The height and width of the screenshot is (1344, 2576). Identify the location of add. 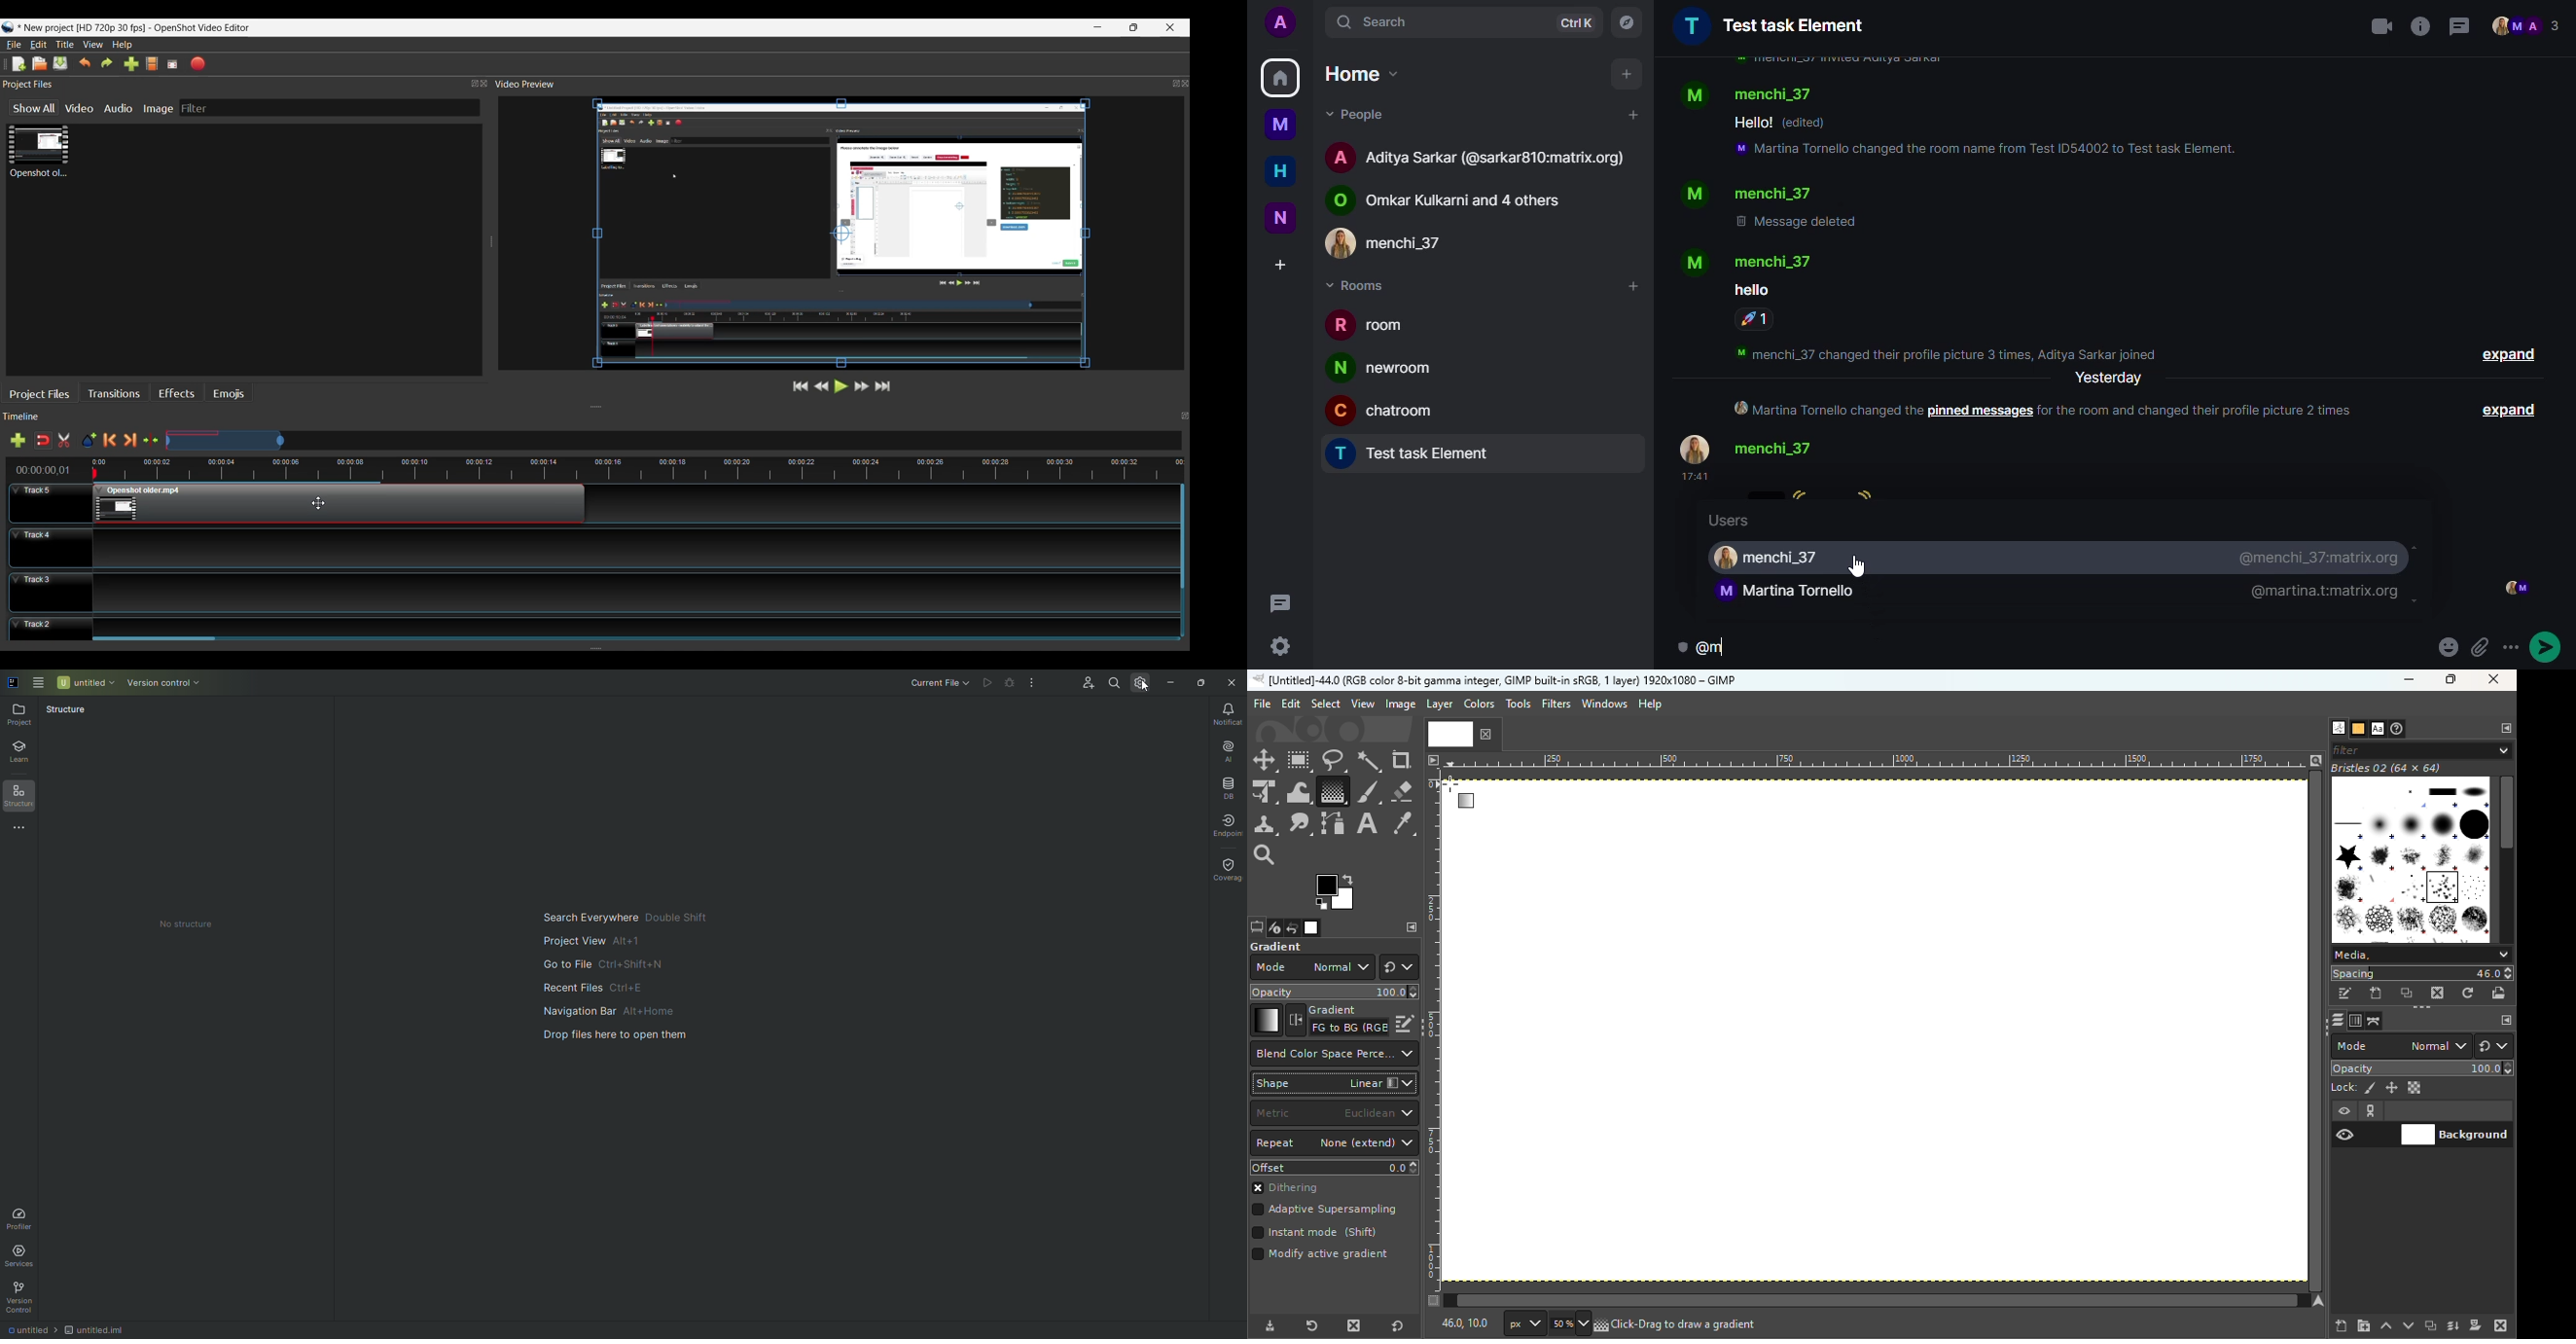
(1628, 74).